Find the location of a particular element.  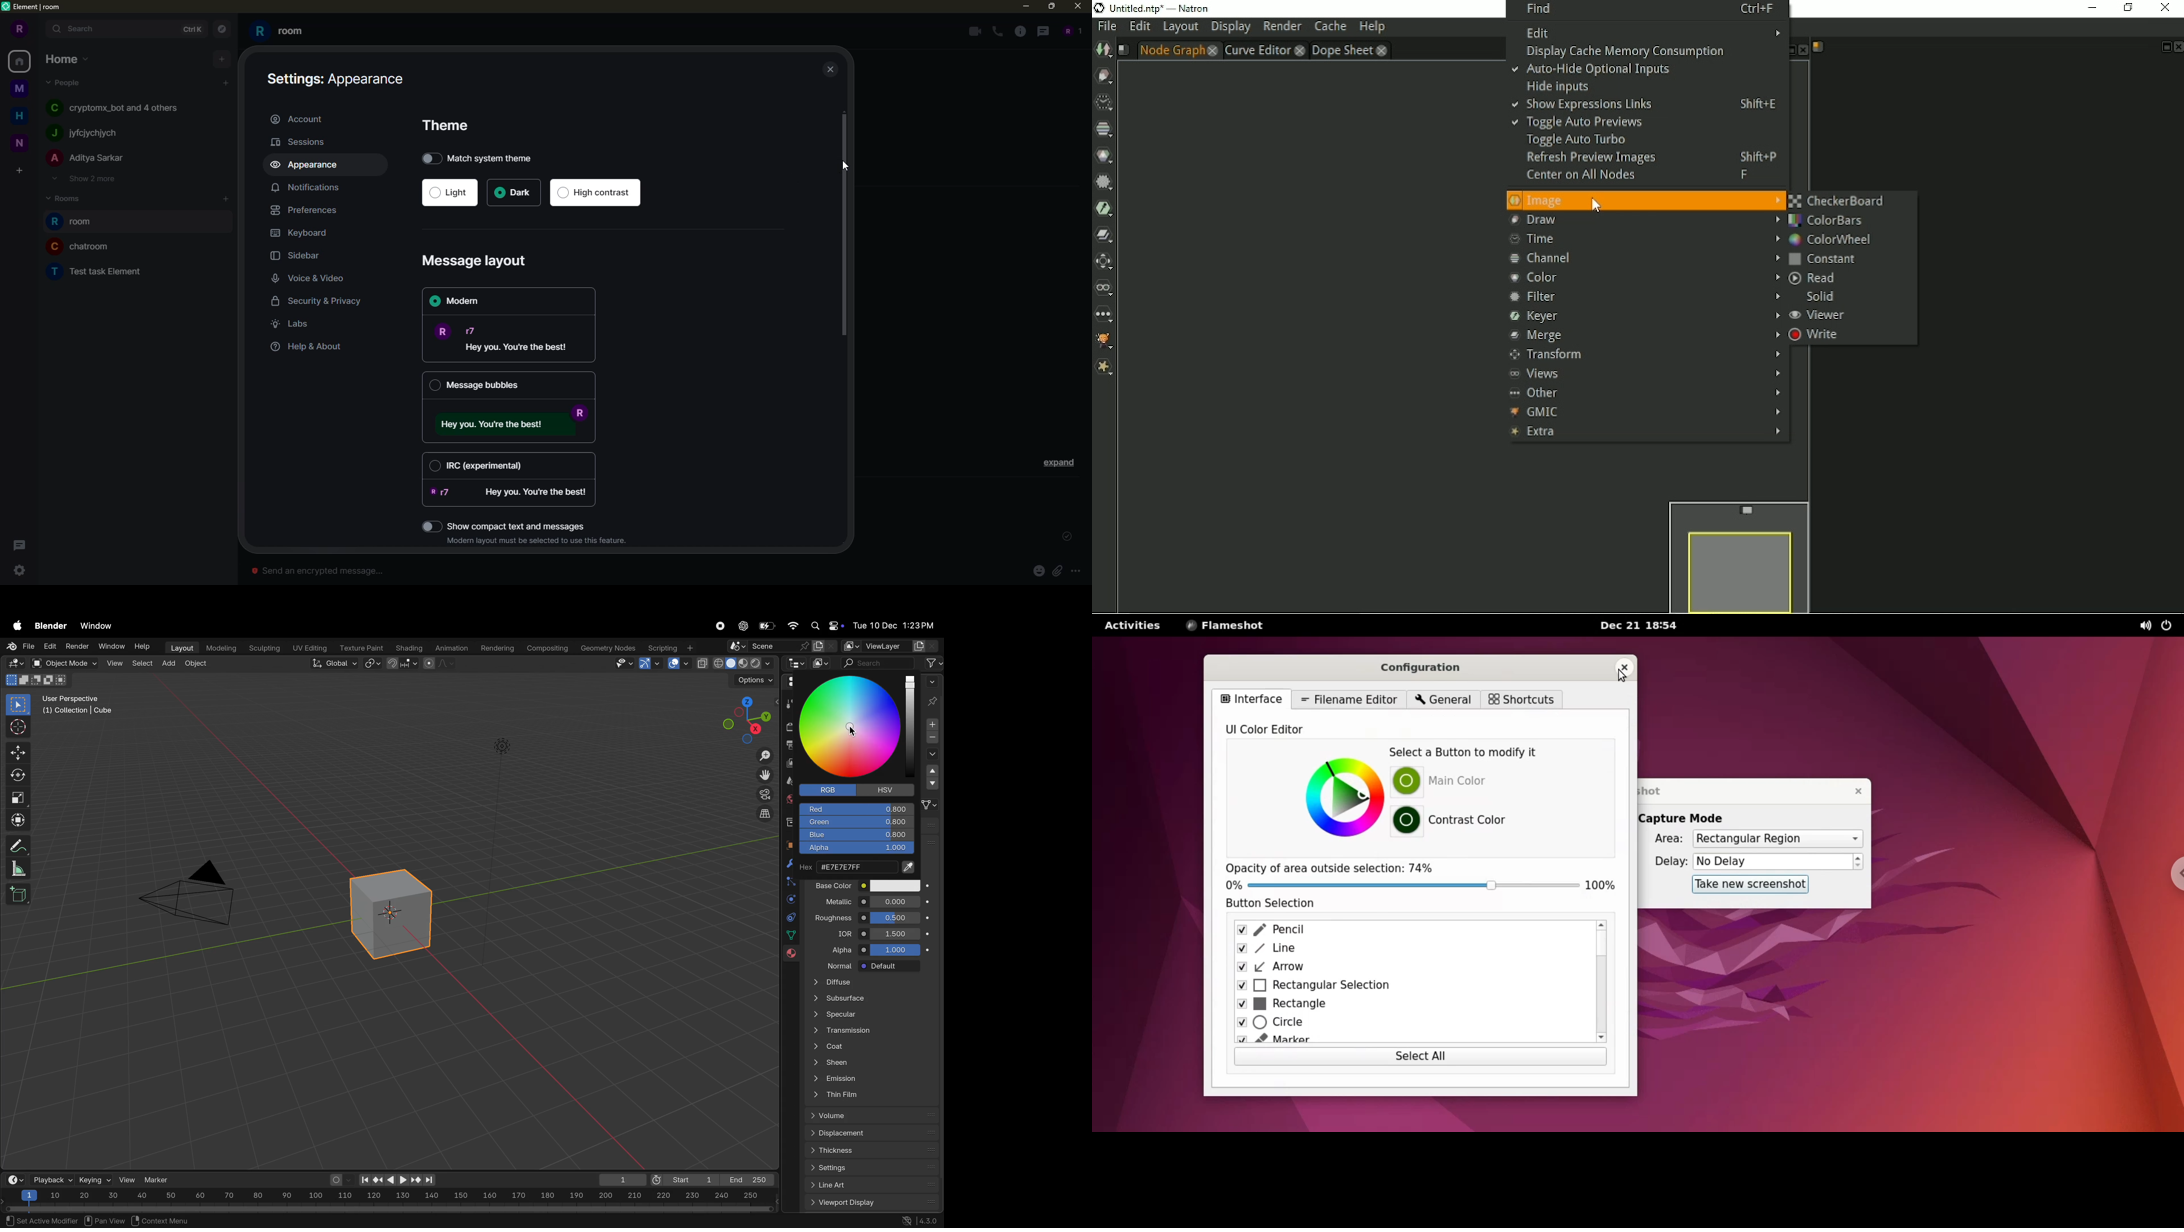

Refresh preview images is located at coordinates (1652, 157).